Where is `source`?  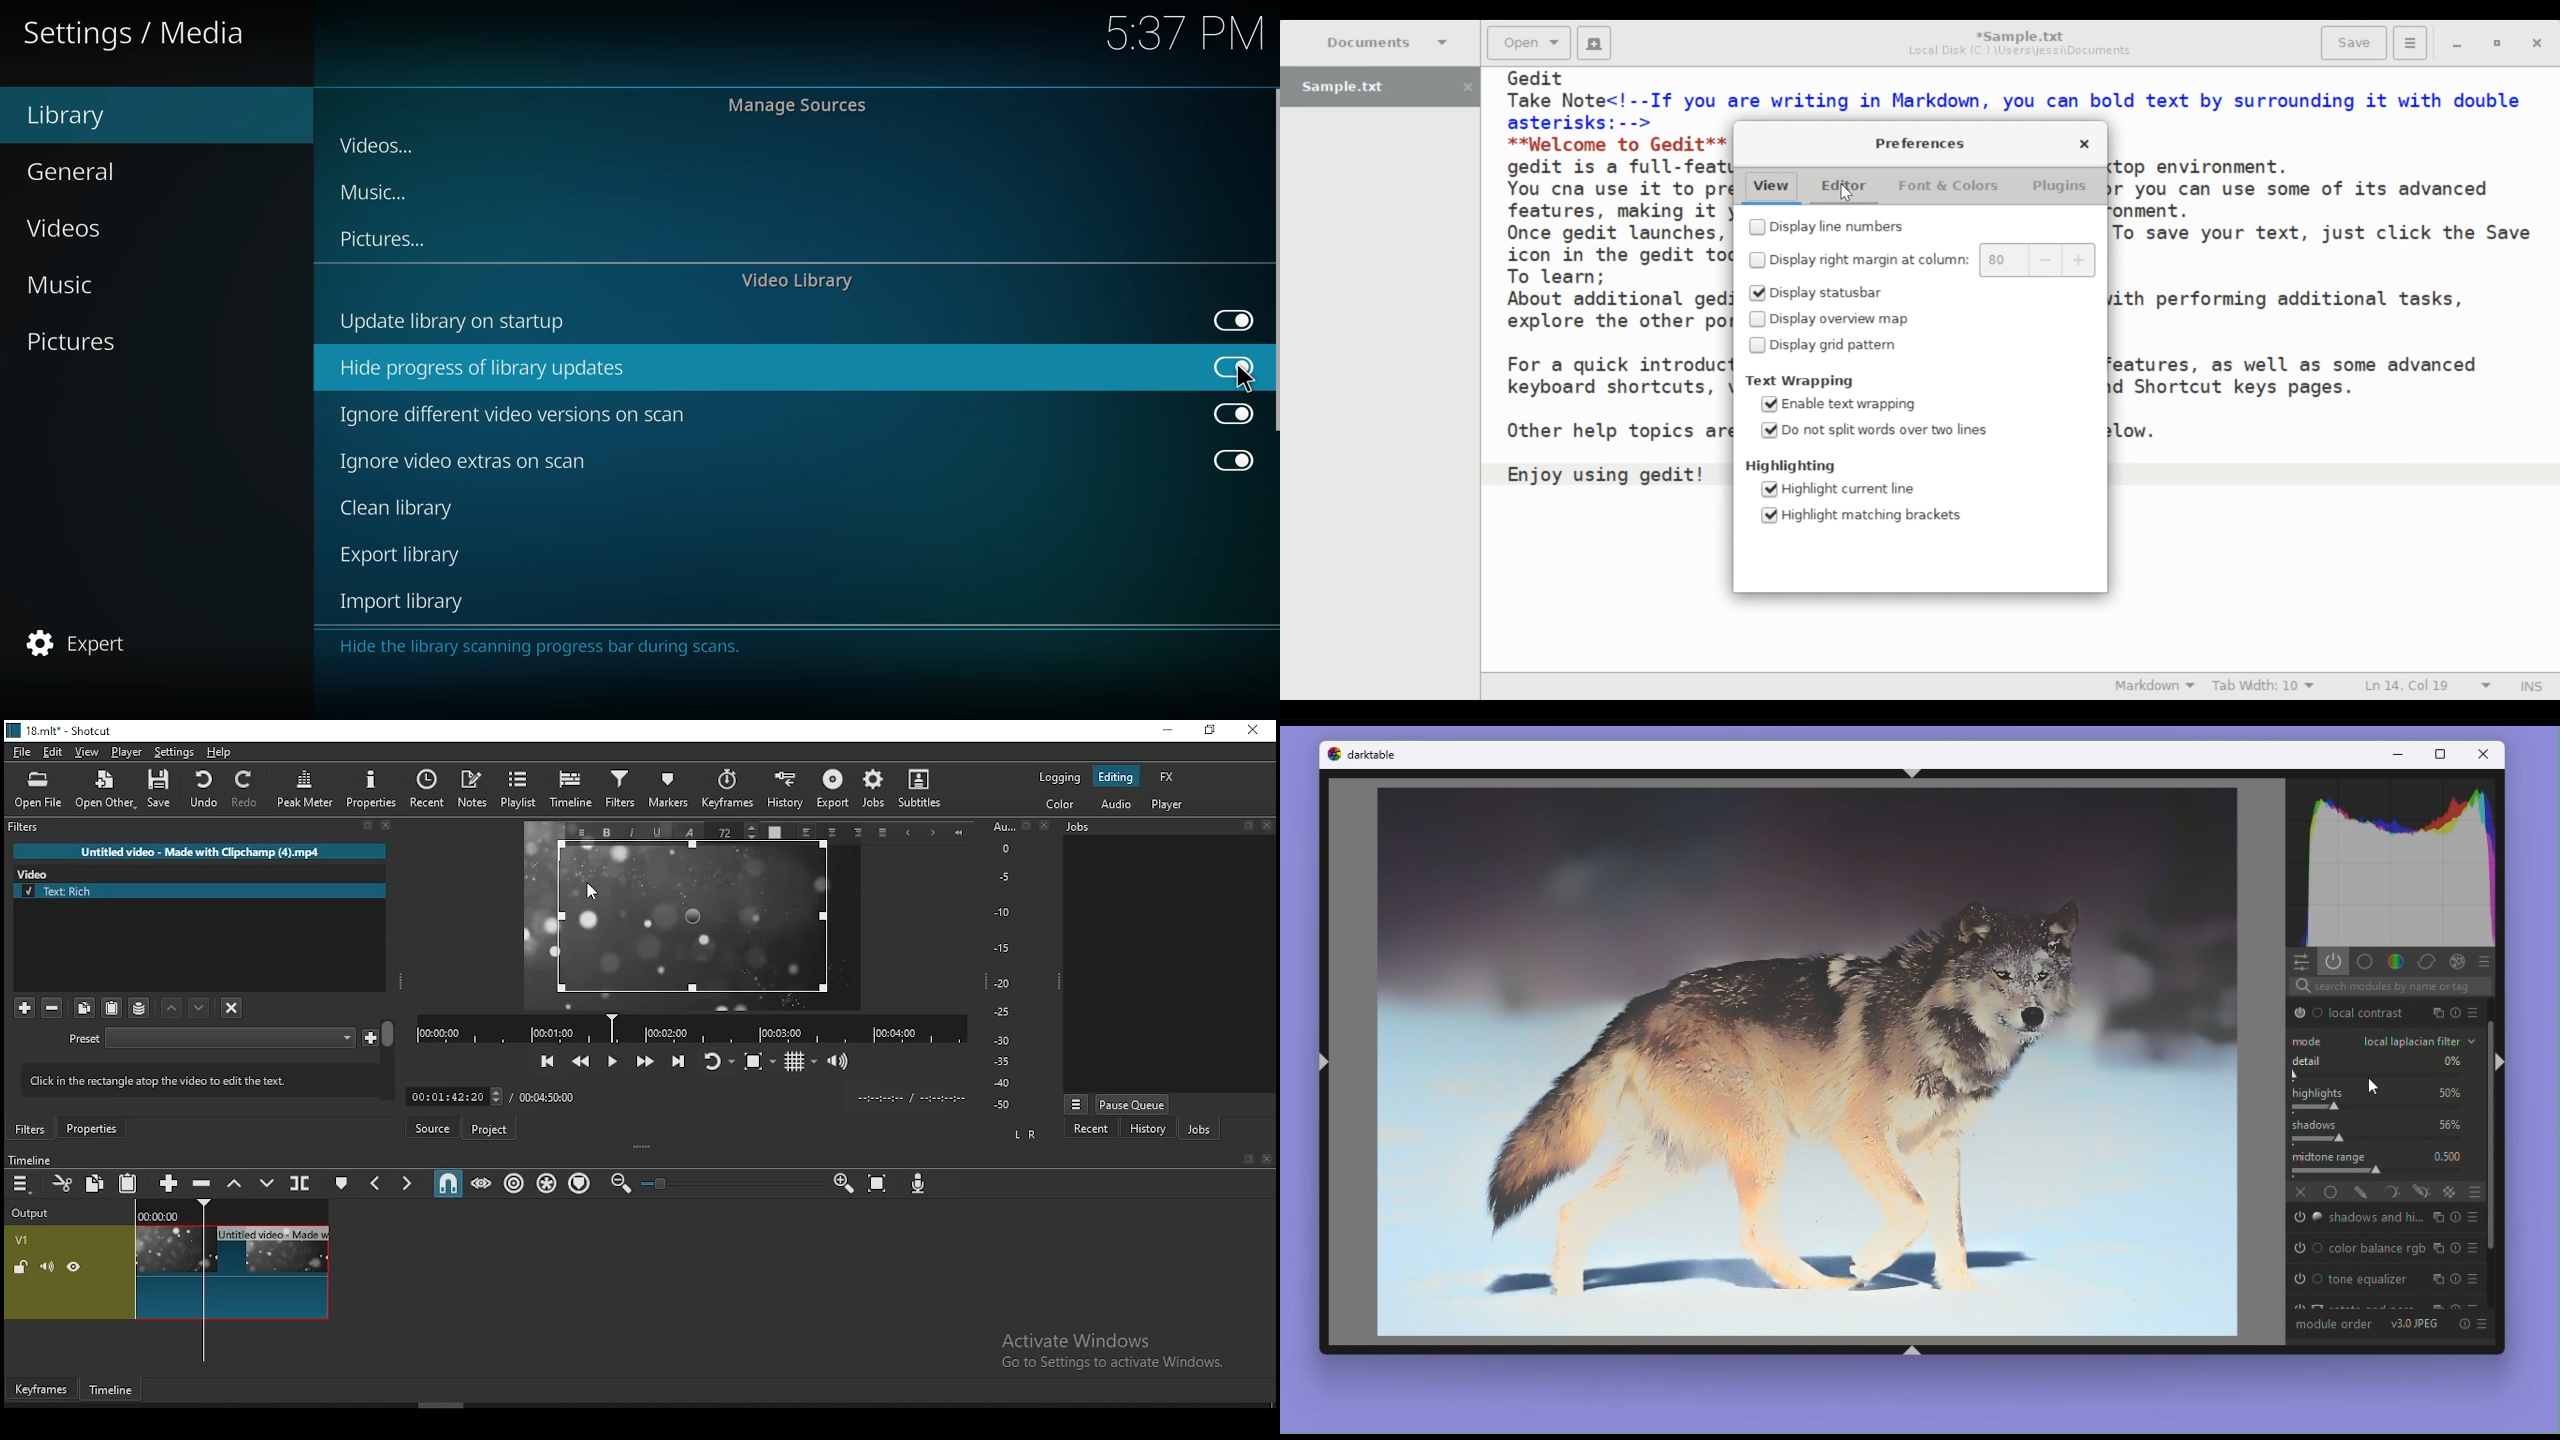
source is located at coordinates (431, 1127).